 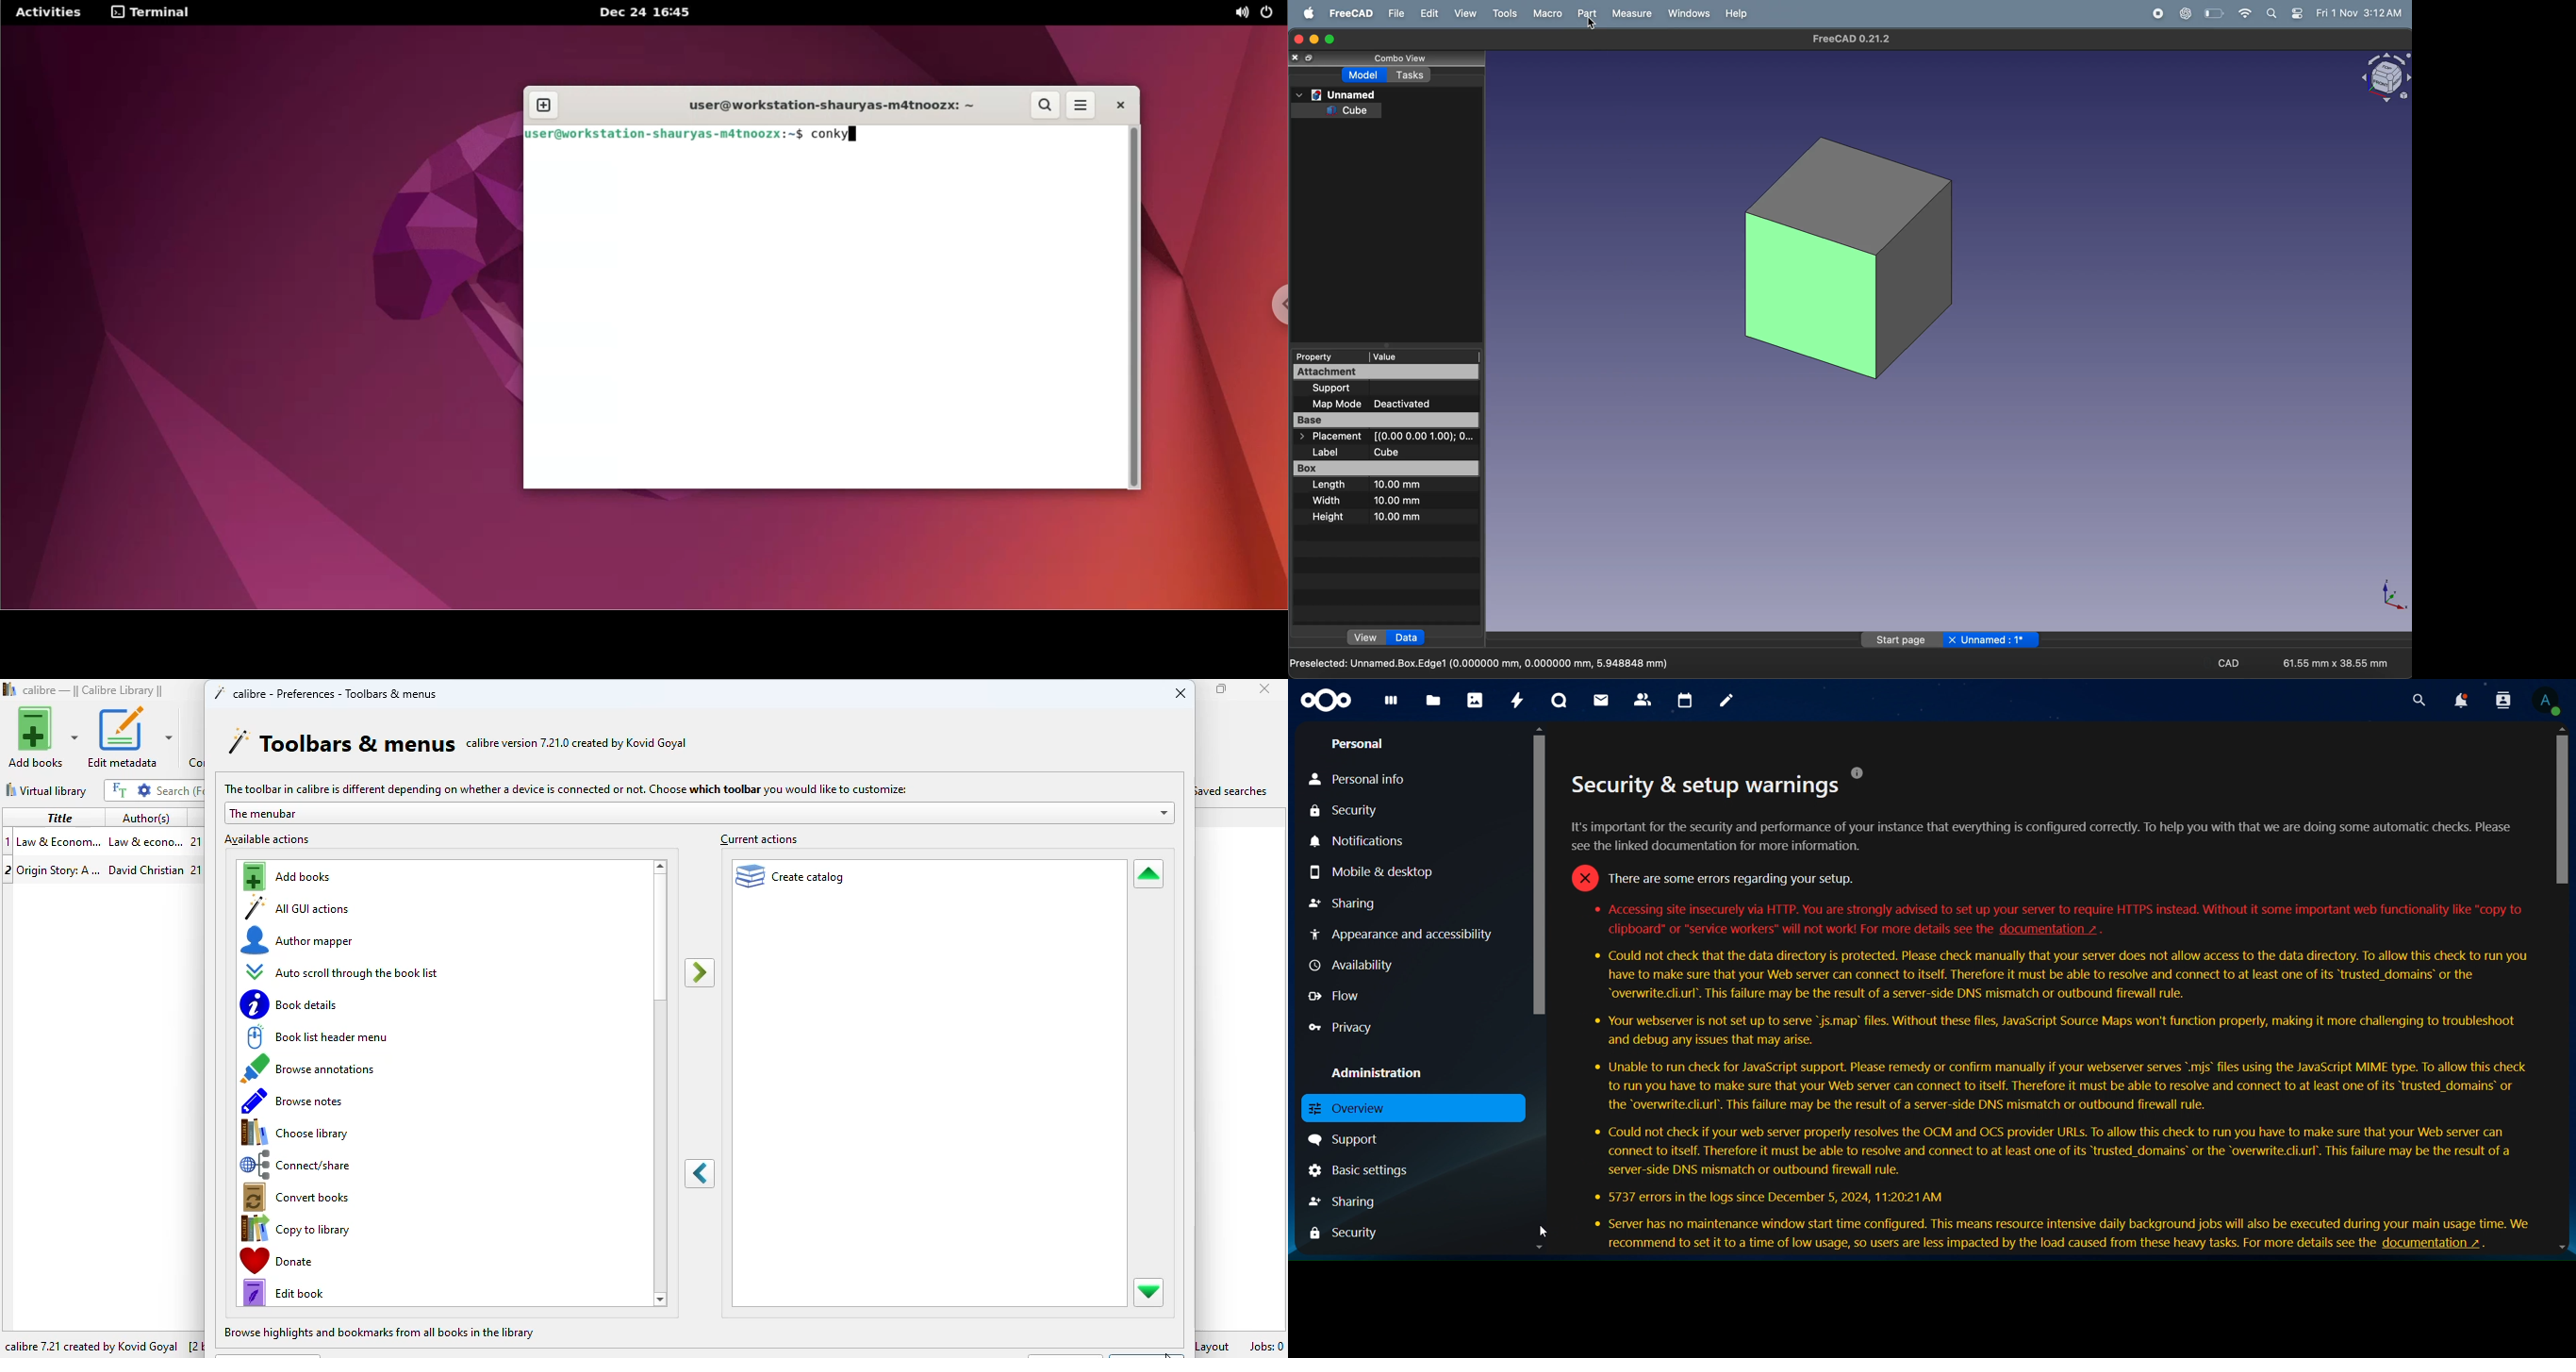 I want to click on calibre - preferences - toolbars & menus, so click(x=324, y=692).